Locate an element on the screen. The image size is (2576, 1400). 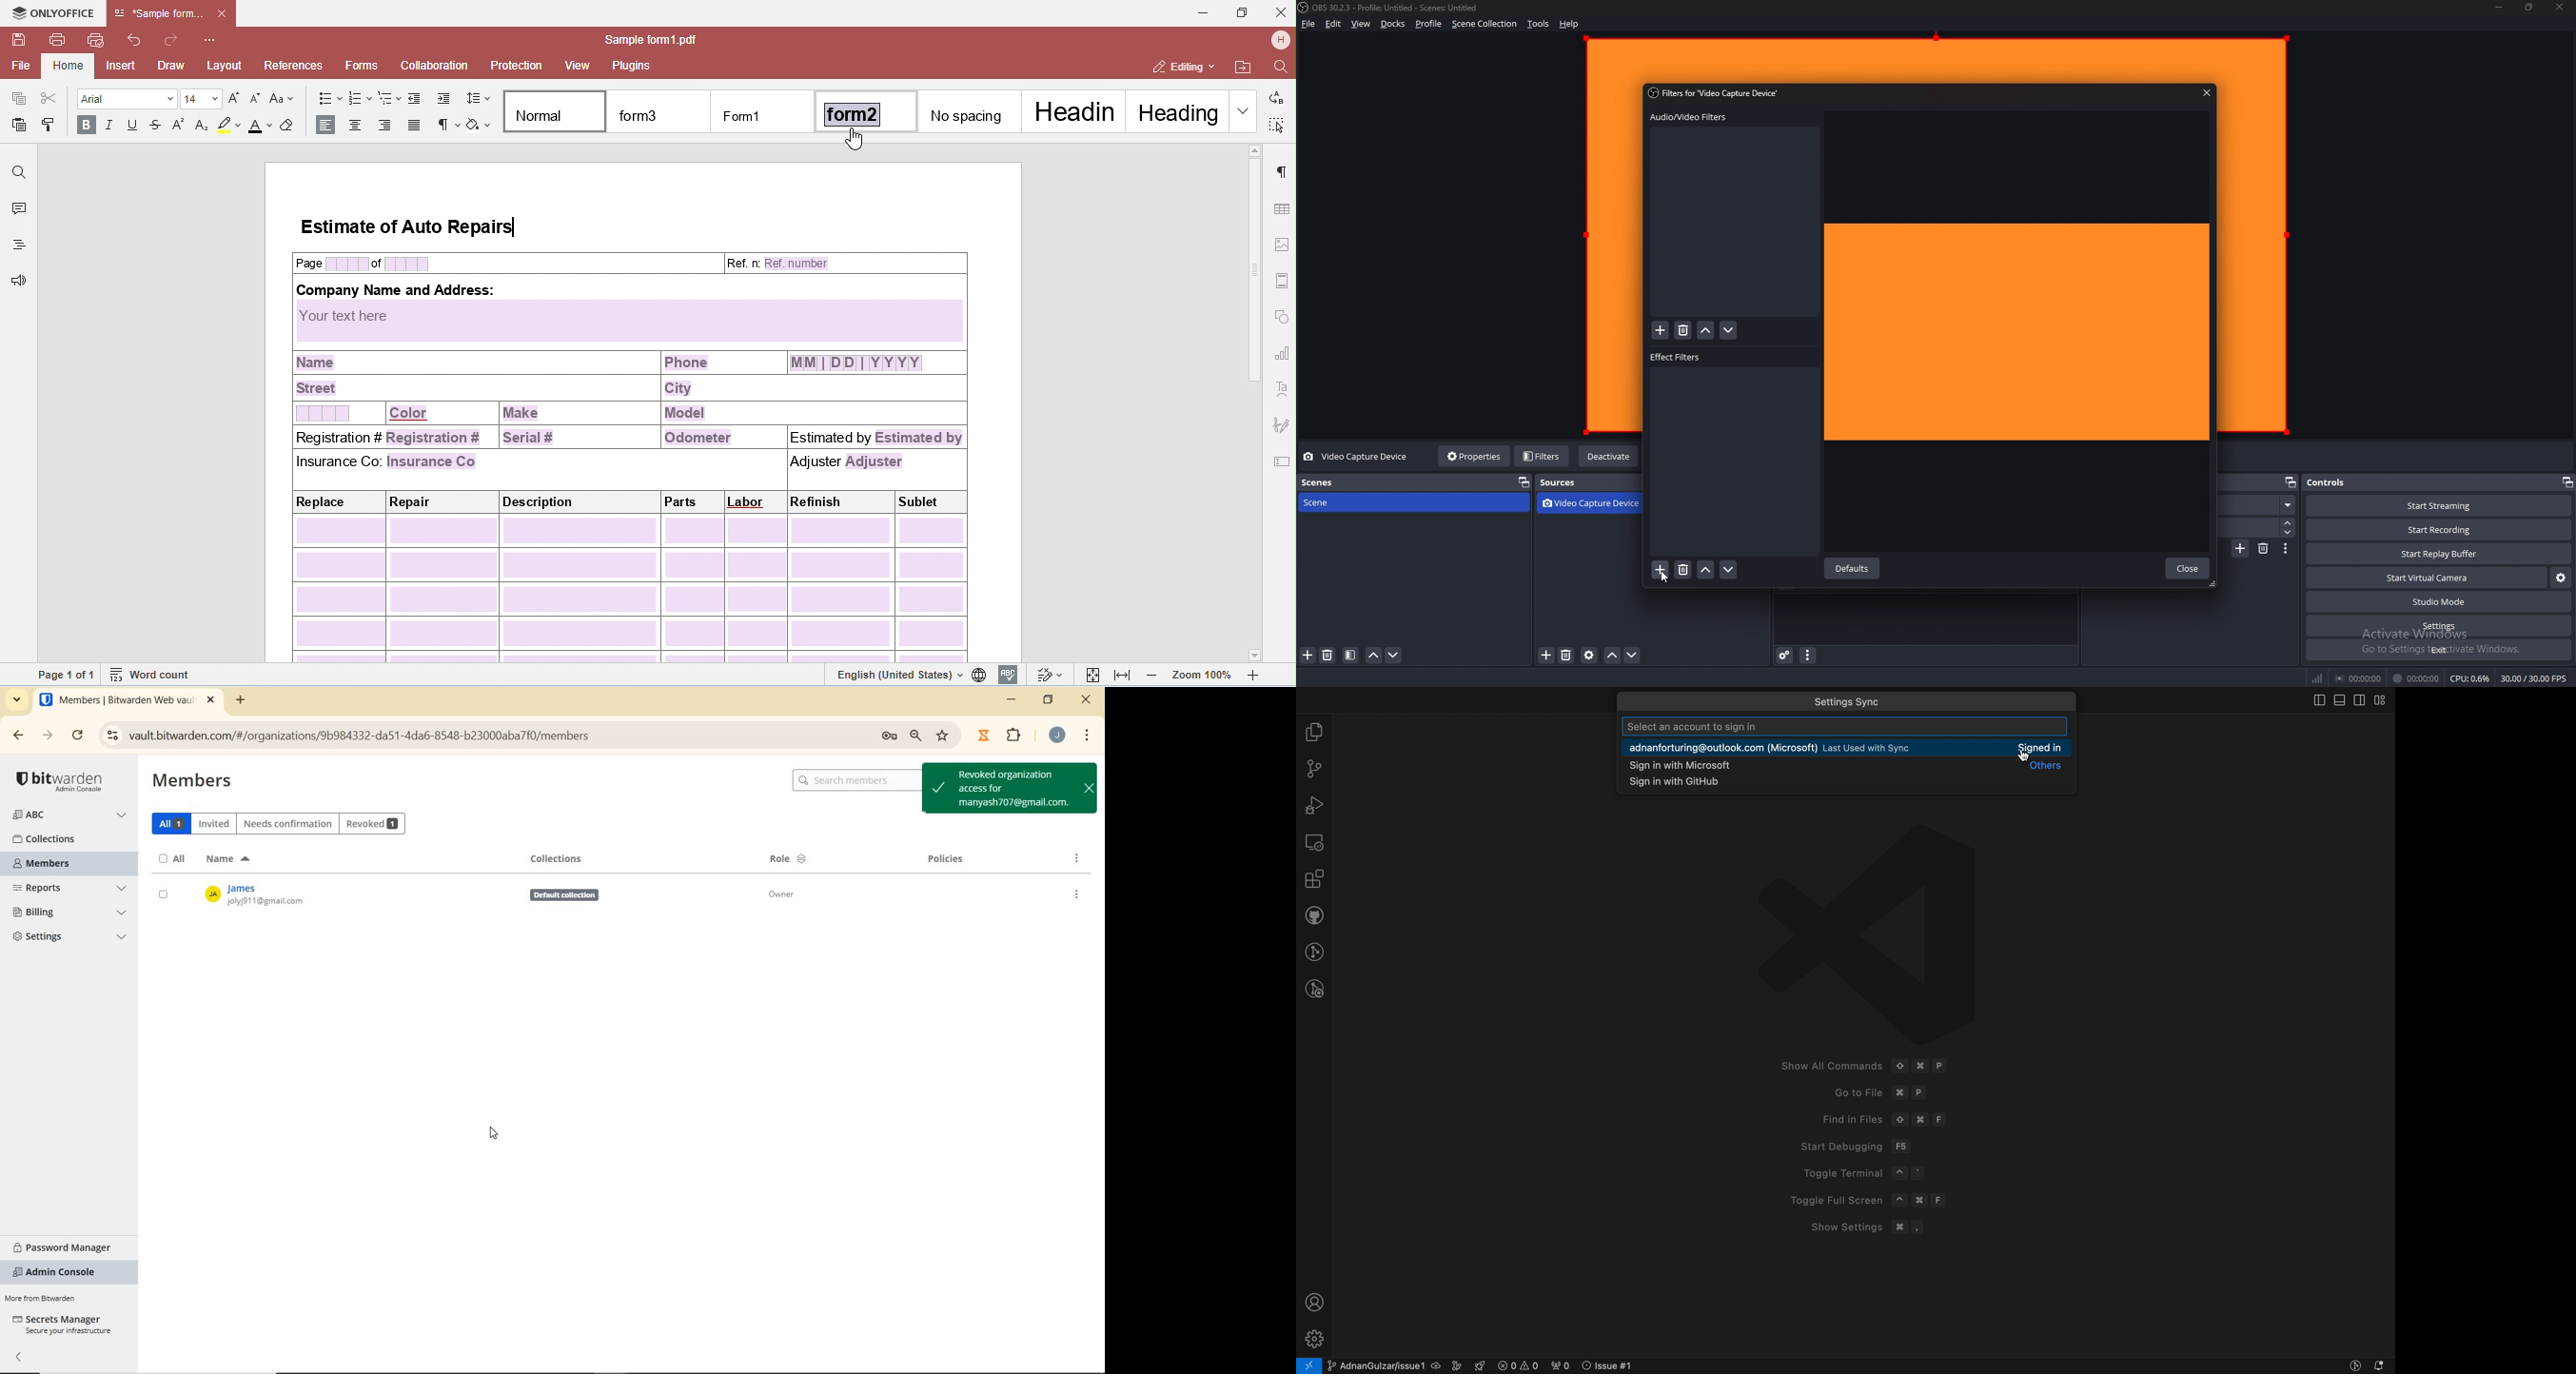
minimize is located at coordinates (2500, 7).